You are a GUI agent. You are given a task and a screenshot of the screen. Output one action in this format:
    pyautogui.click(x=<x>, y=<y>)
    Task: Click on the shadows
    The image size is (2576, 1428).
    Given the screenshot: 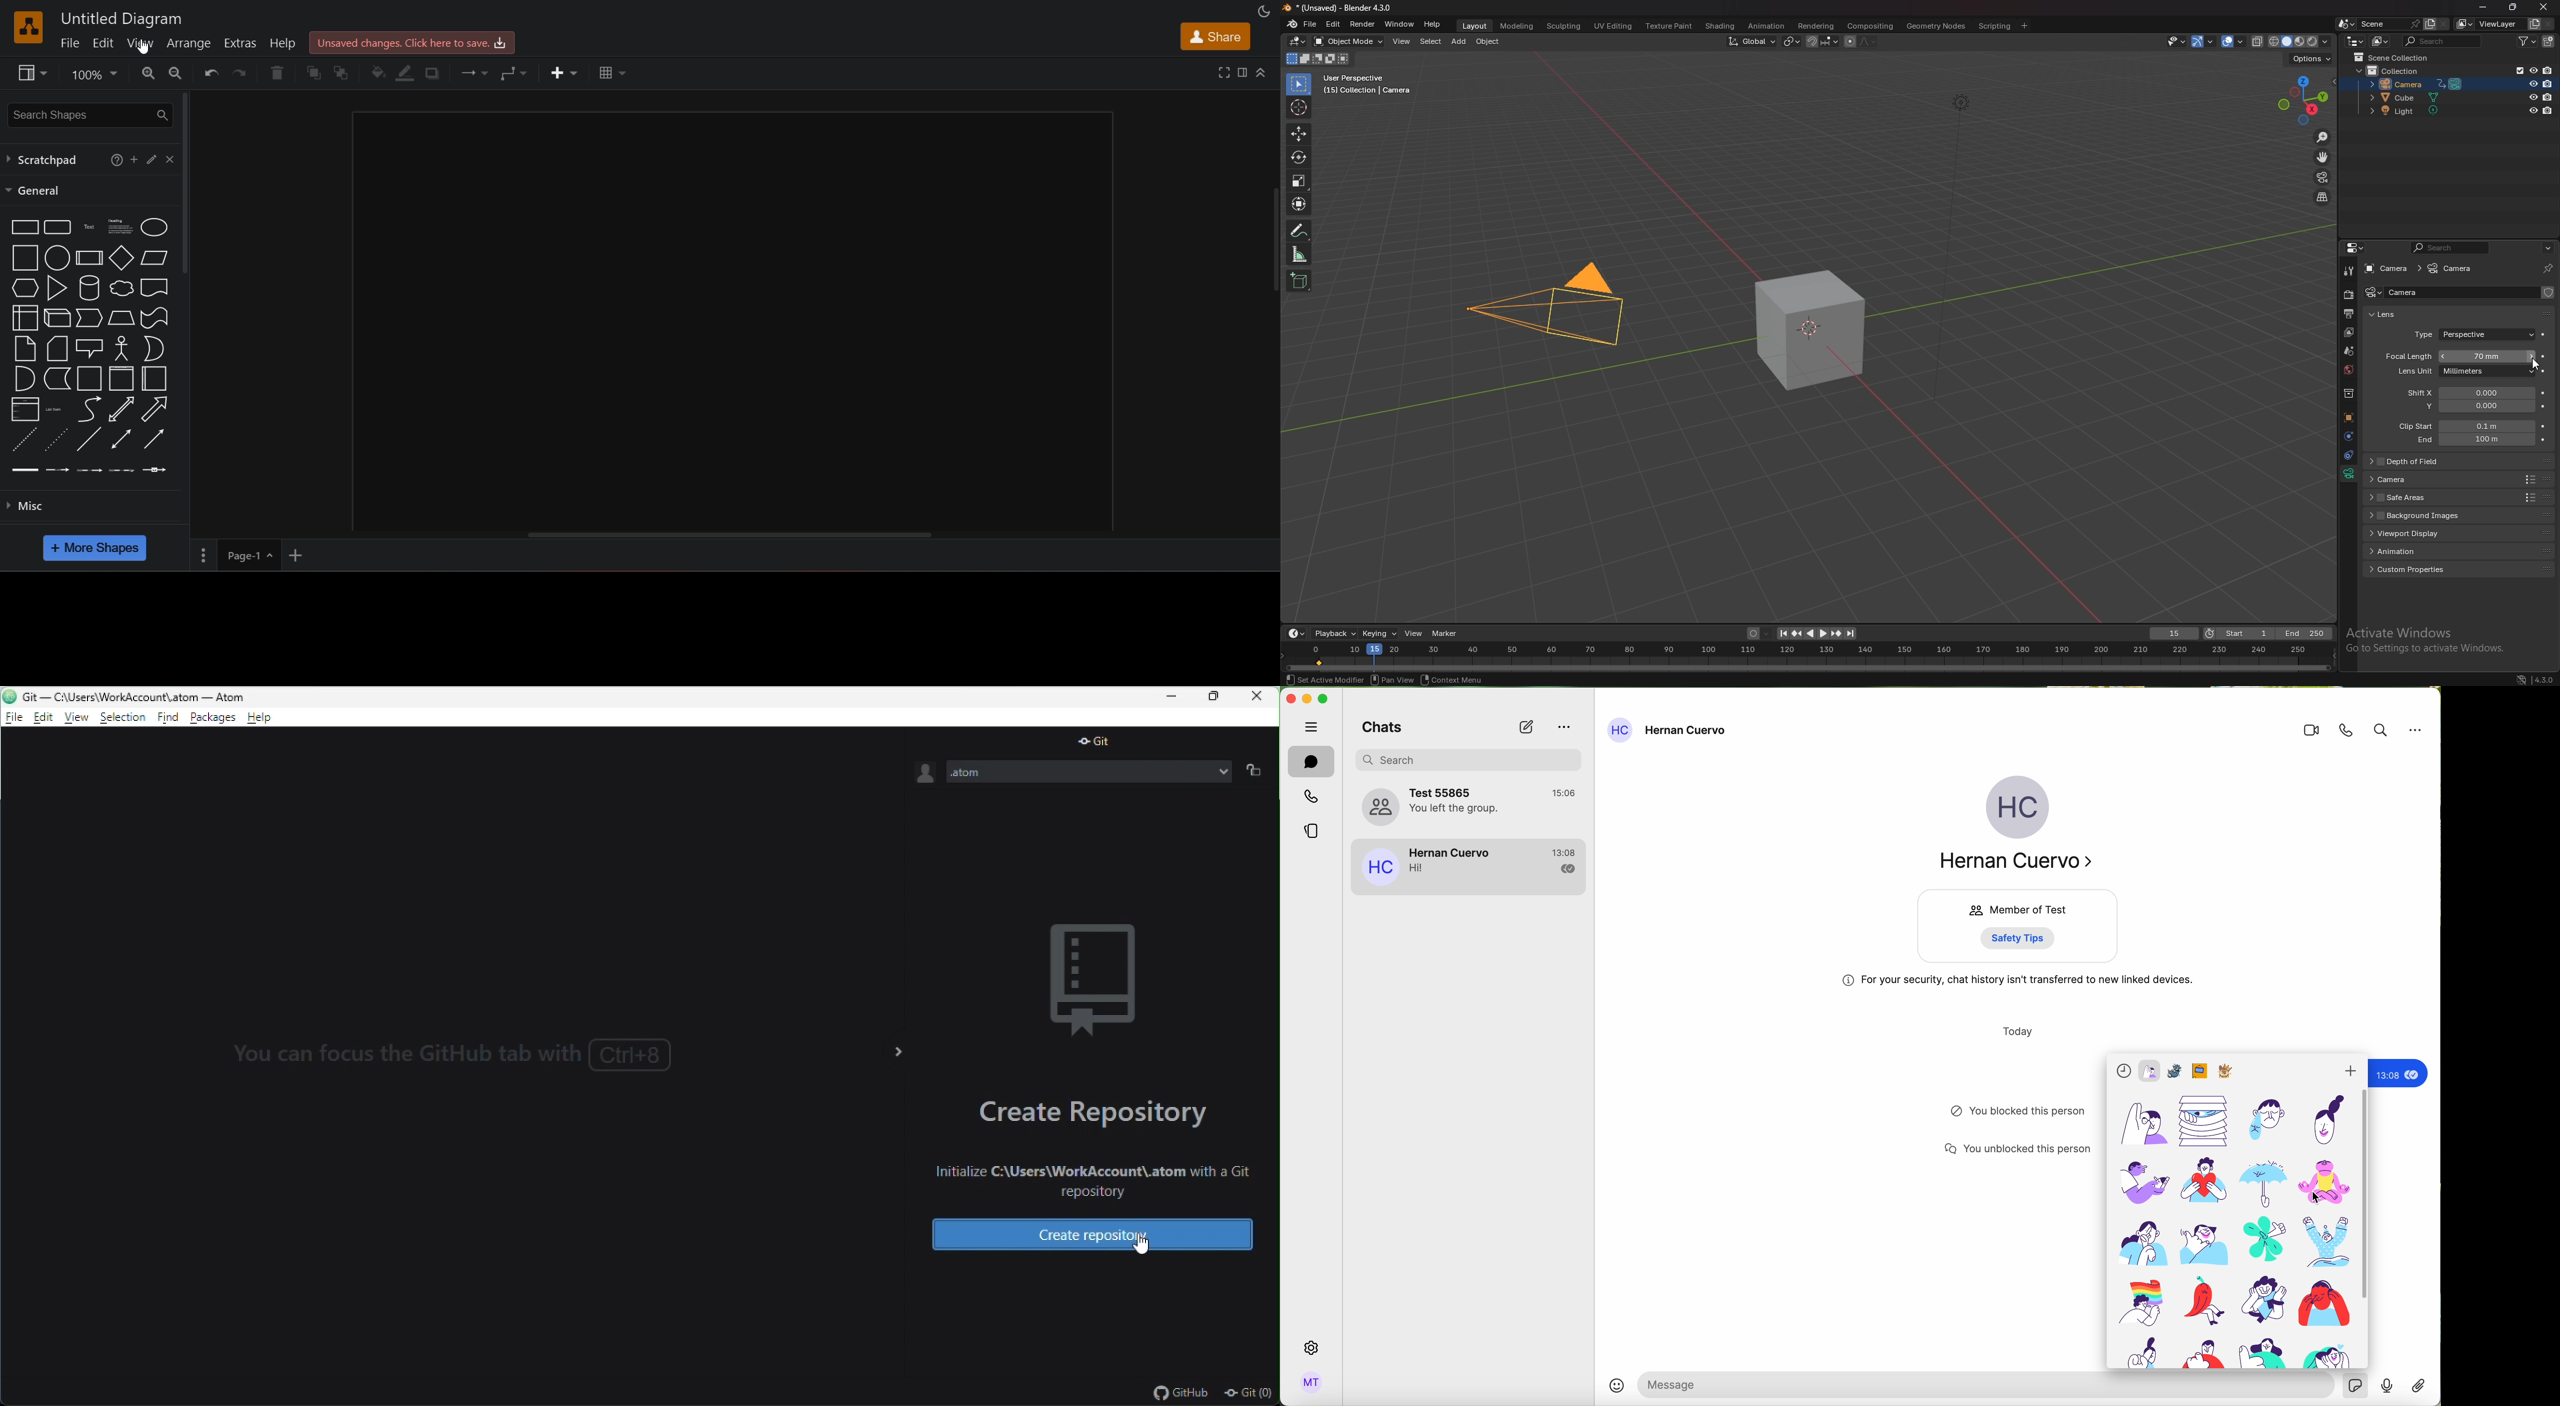 What is the action you would take?
    pyautogui.click(x=436, y=71)
    